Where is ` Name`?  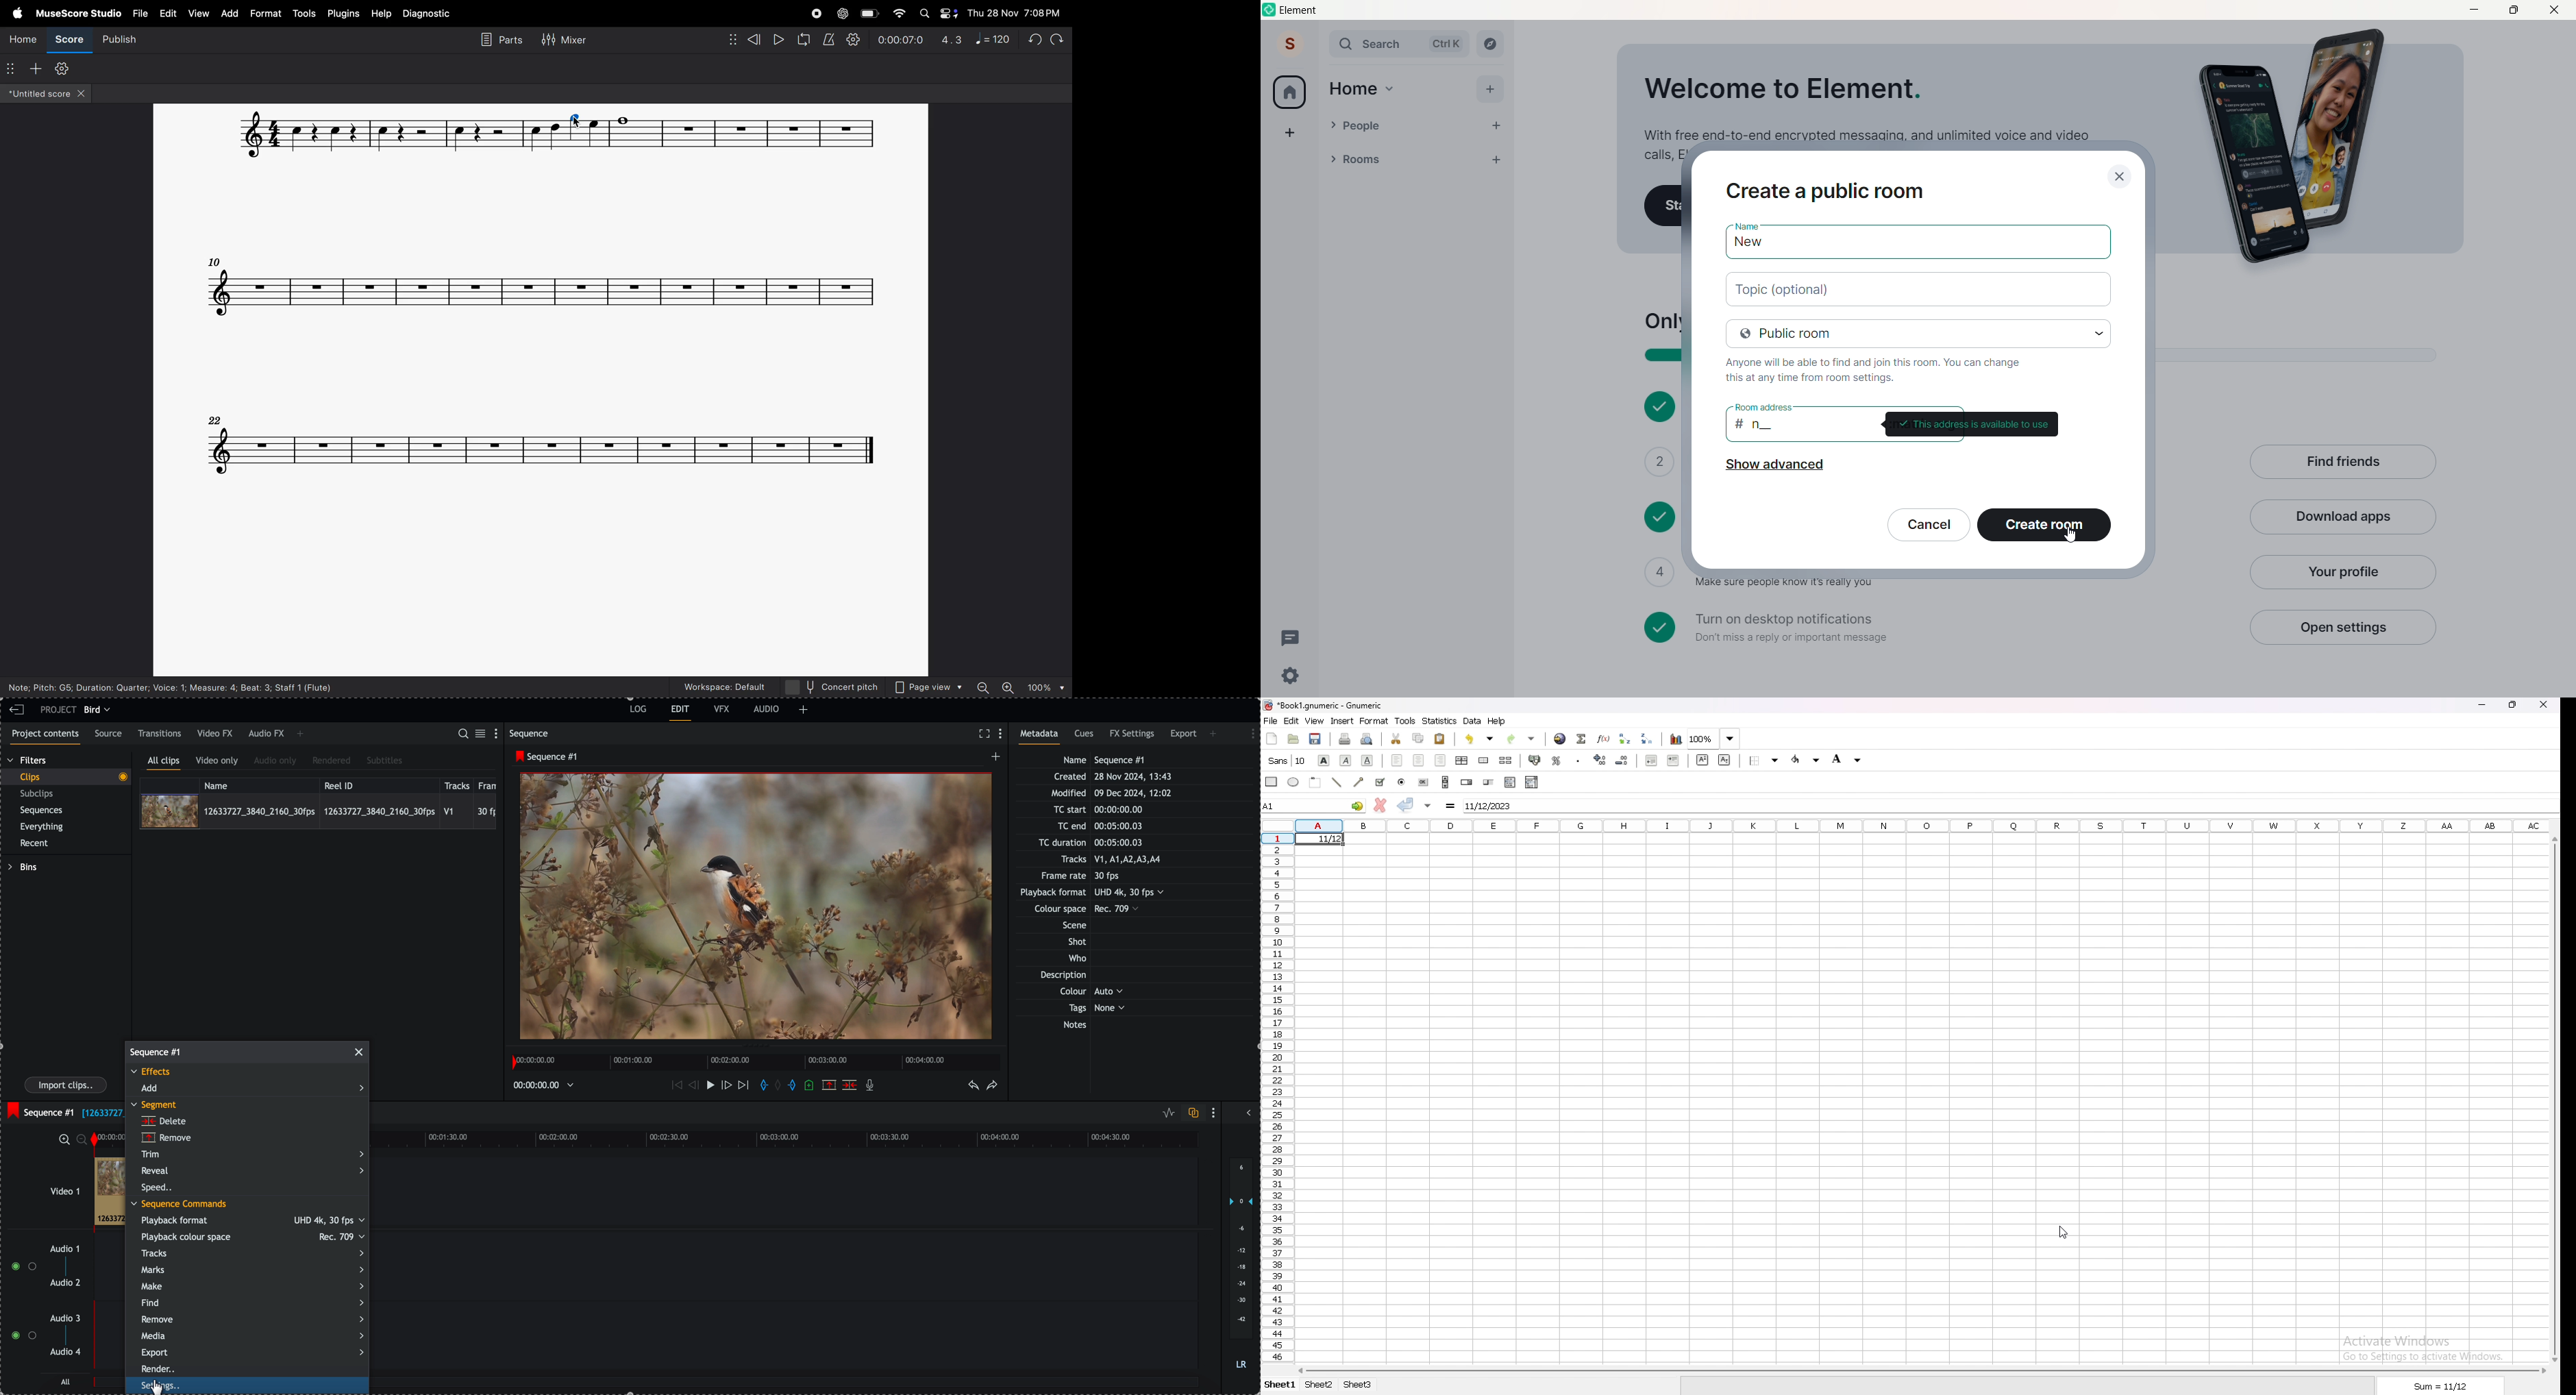
 Name is located at coordinates (1746, 223).